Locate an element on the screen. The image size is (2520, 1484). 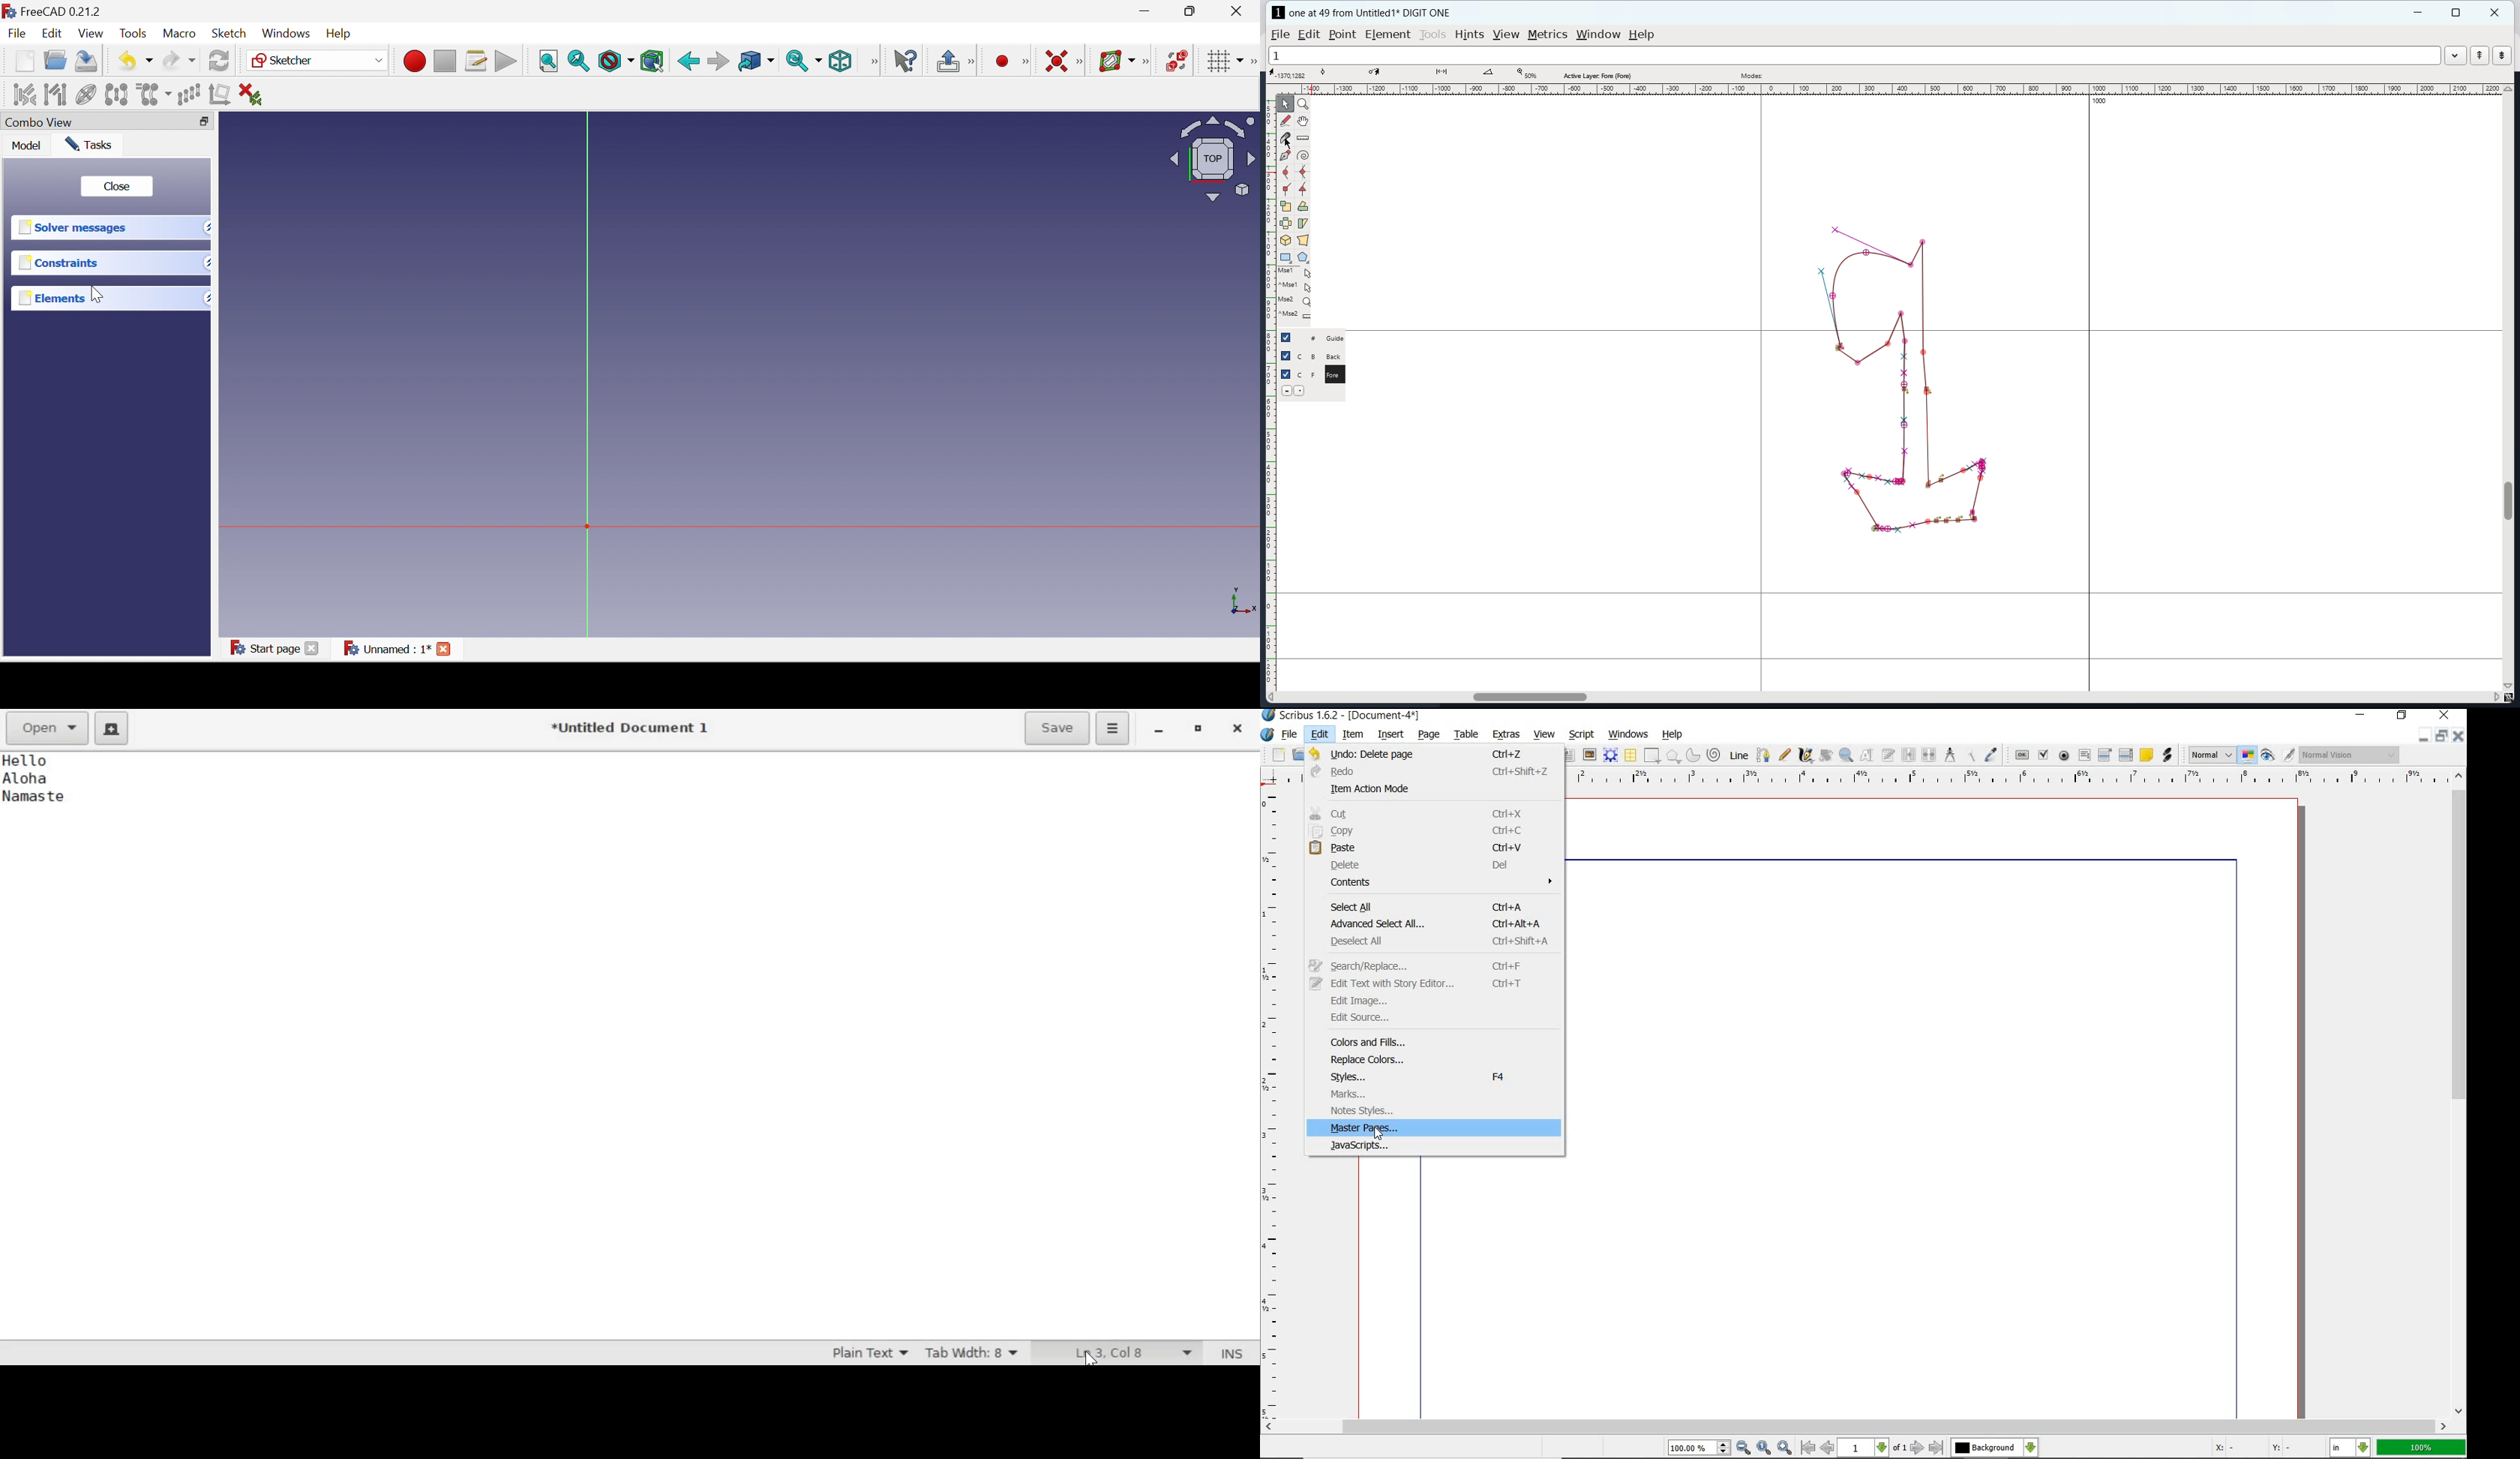
contents is located at coordinates (1444, 883).